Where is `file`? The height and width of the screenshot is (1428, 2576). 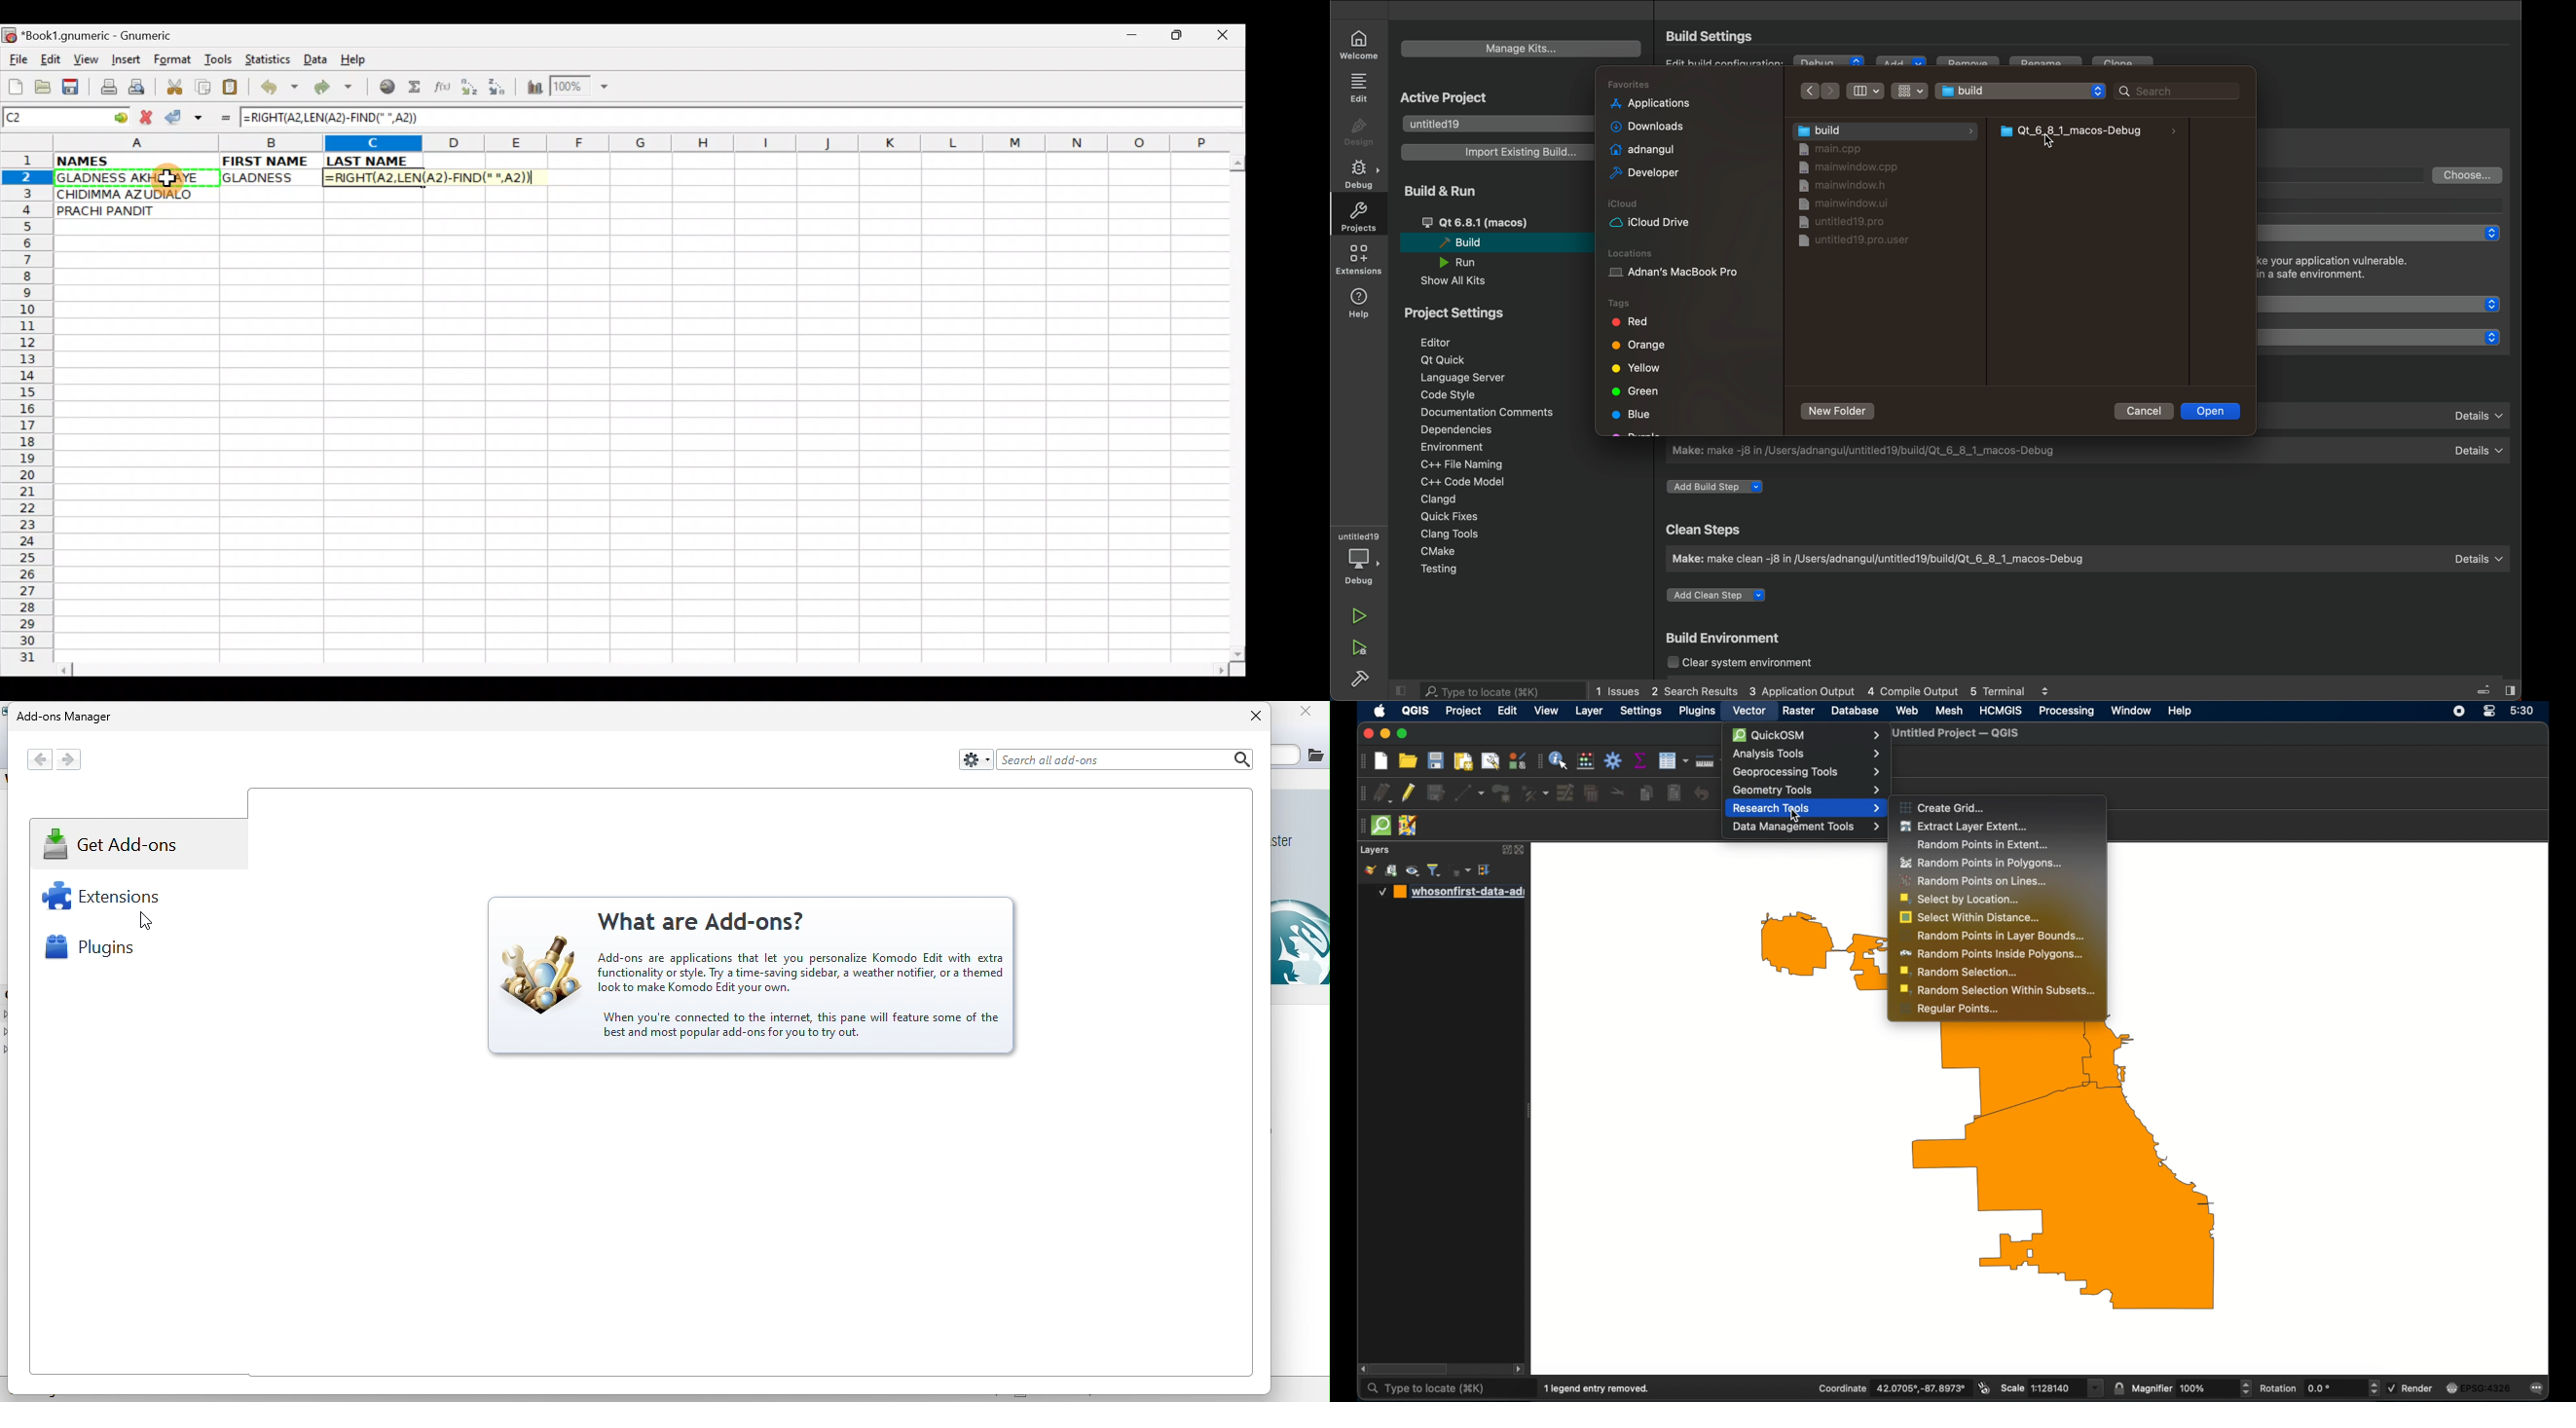
file is located at coordinates (1845, 205).